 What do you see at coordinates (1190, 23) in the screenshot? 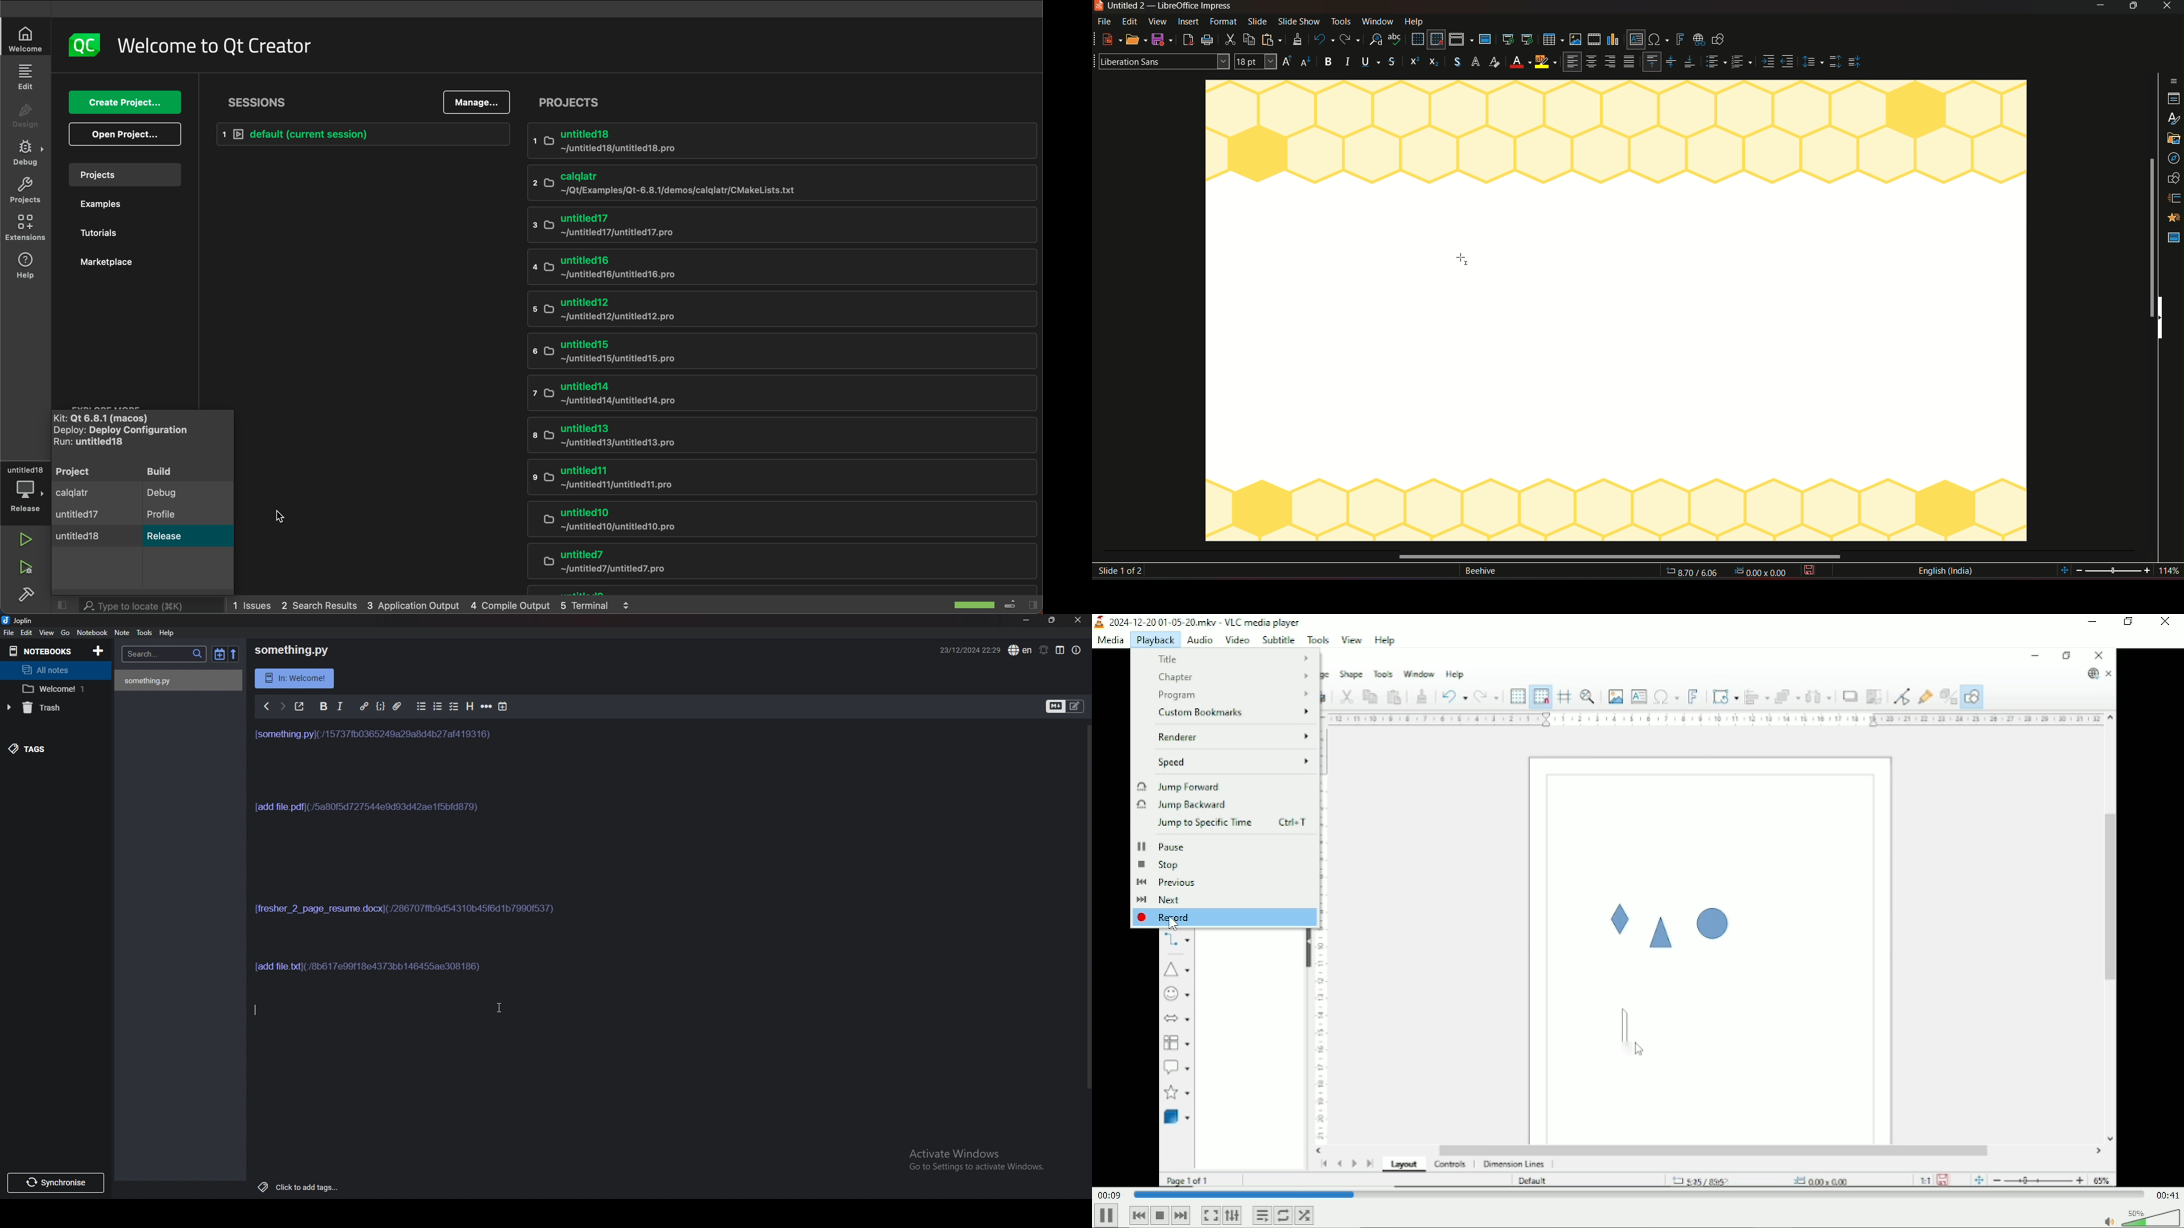
I see `insert` at bounding box center [1190, 23].